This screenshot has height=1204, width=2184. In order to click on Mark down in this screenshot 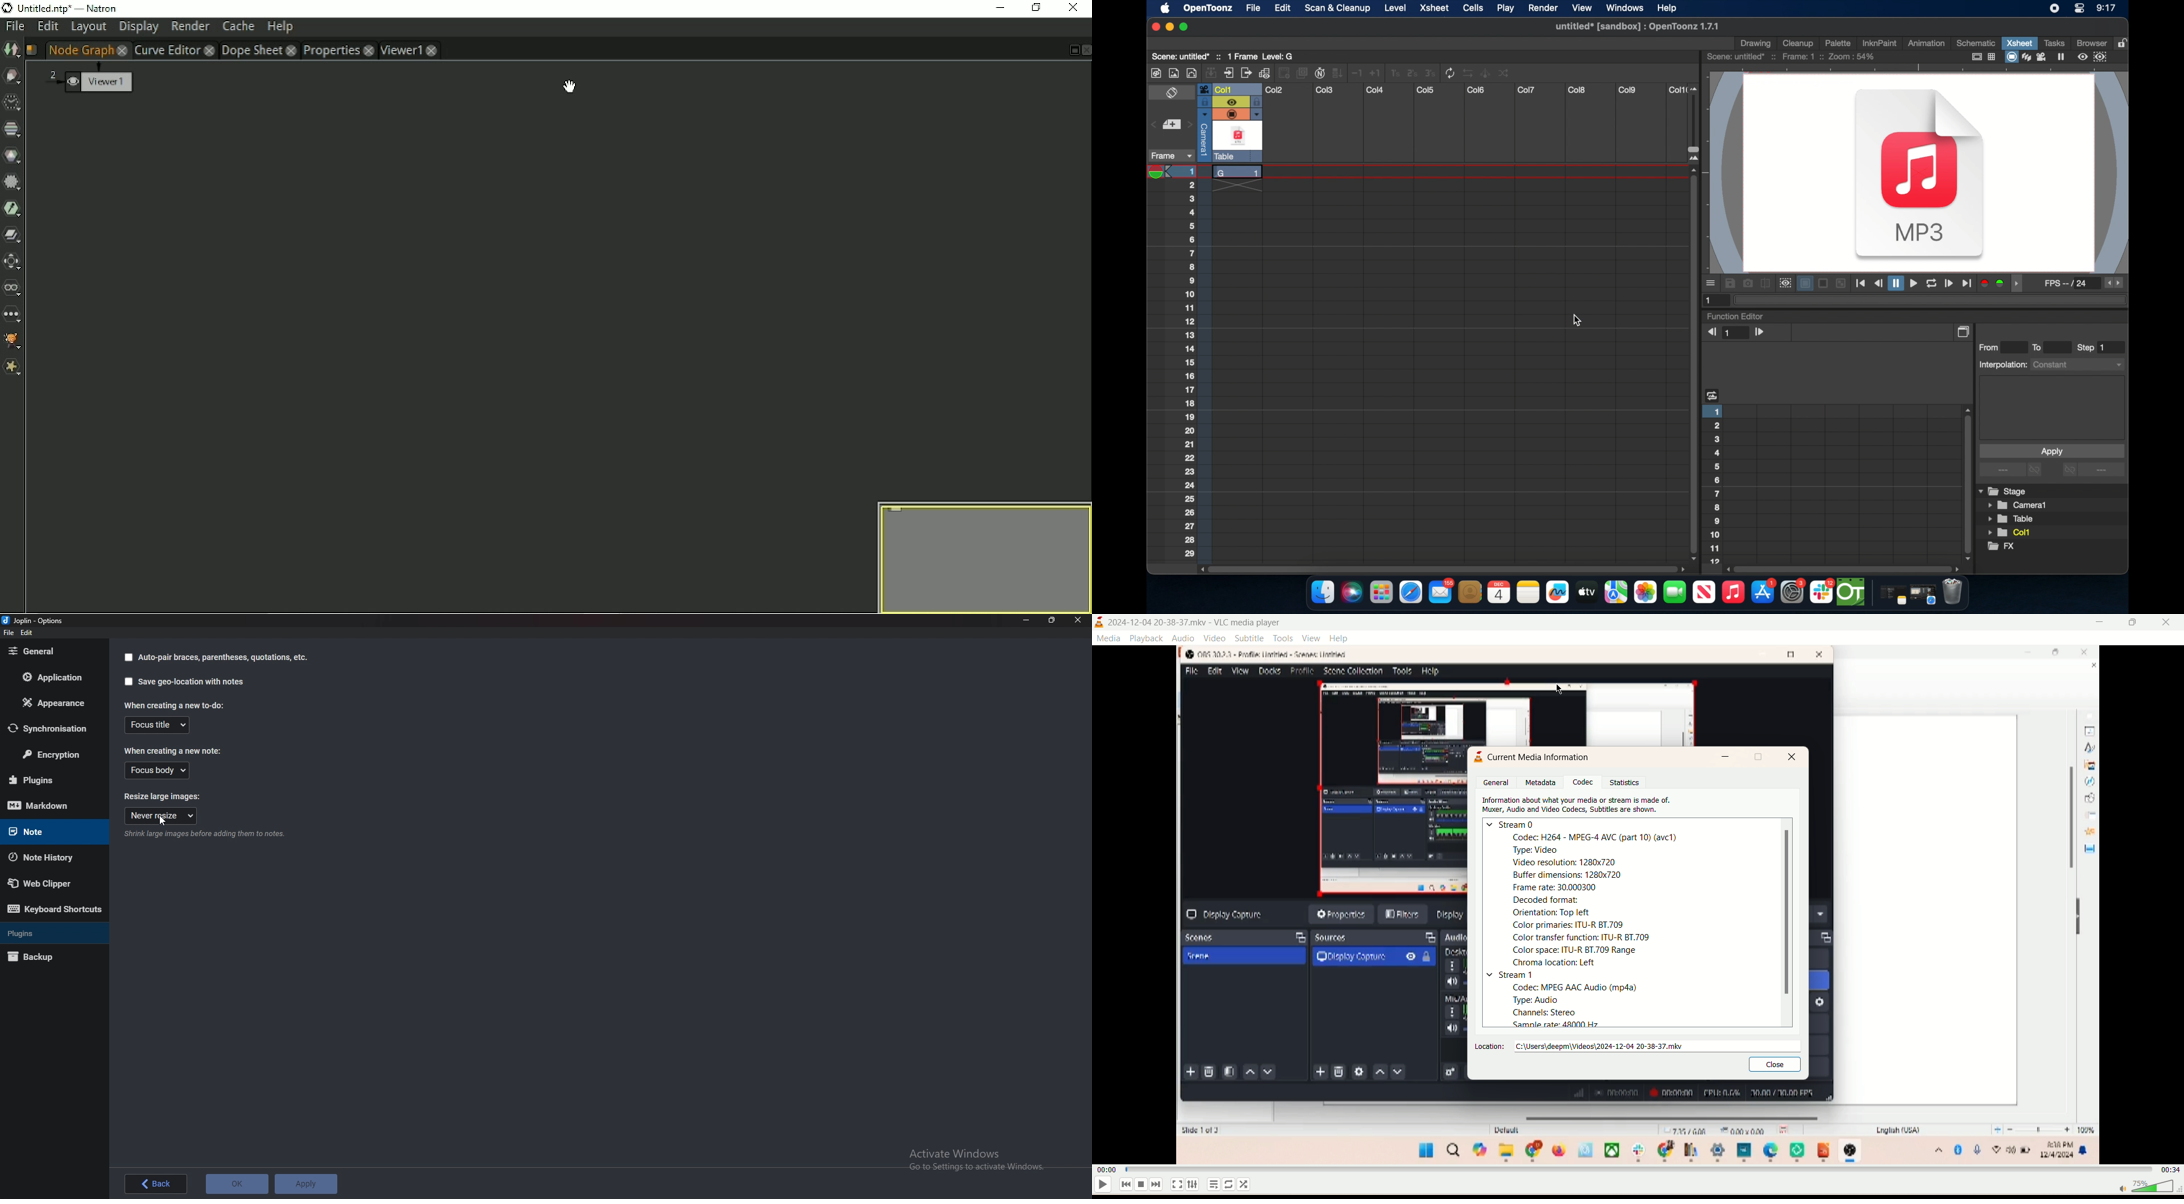, I will do `click(53, 805)`.